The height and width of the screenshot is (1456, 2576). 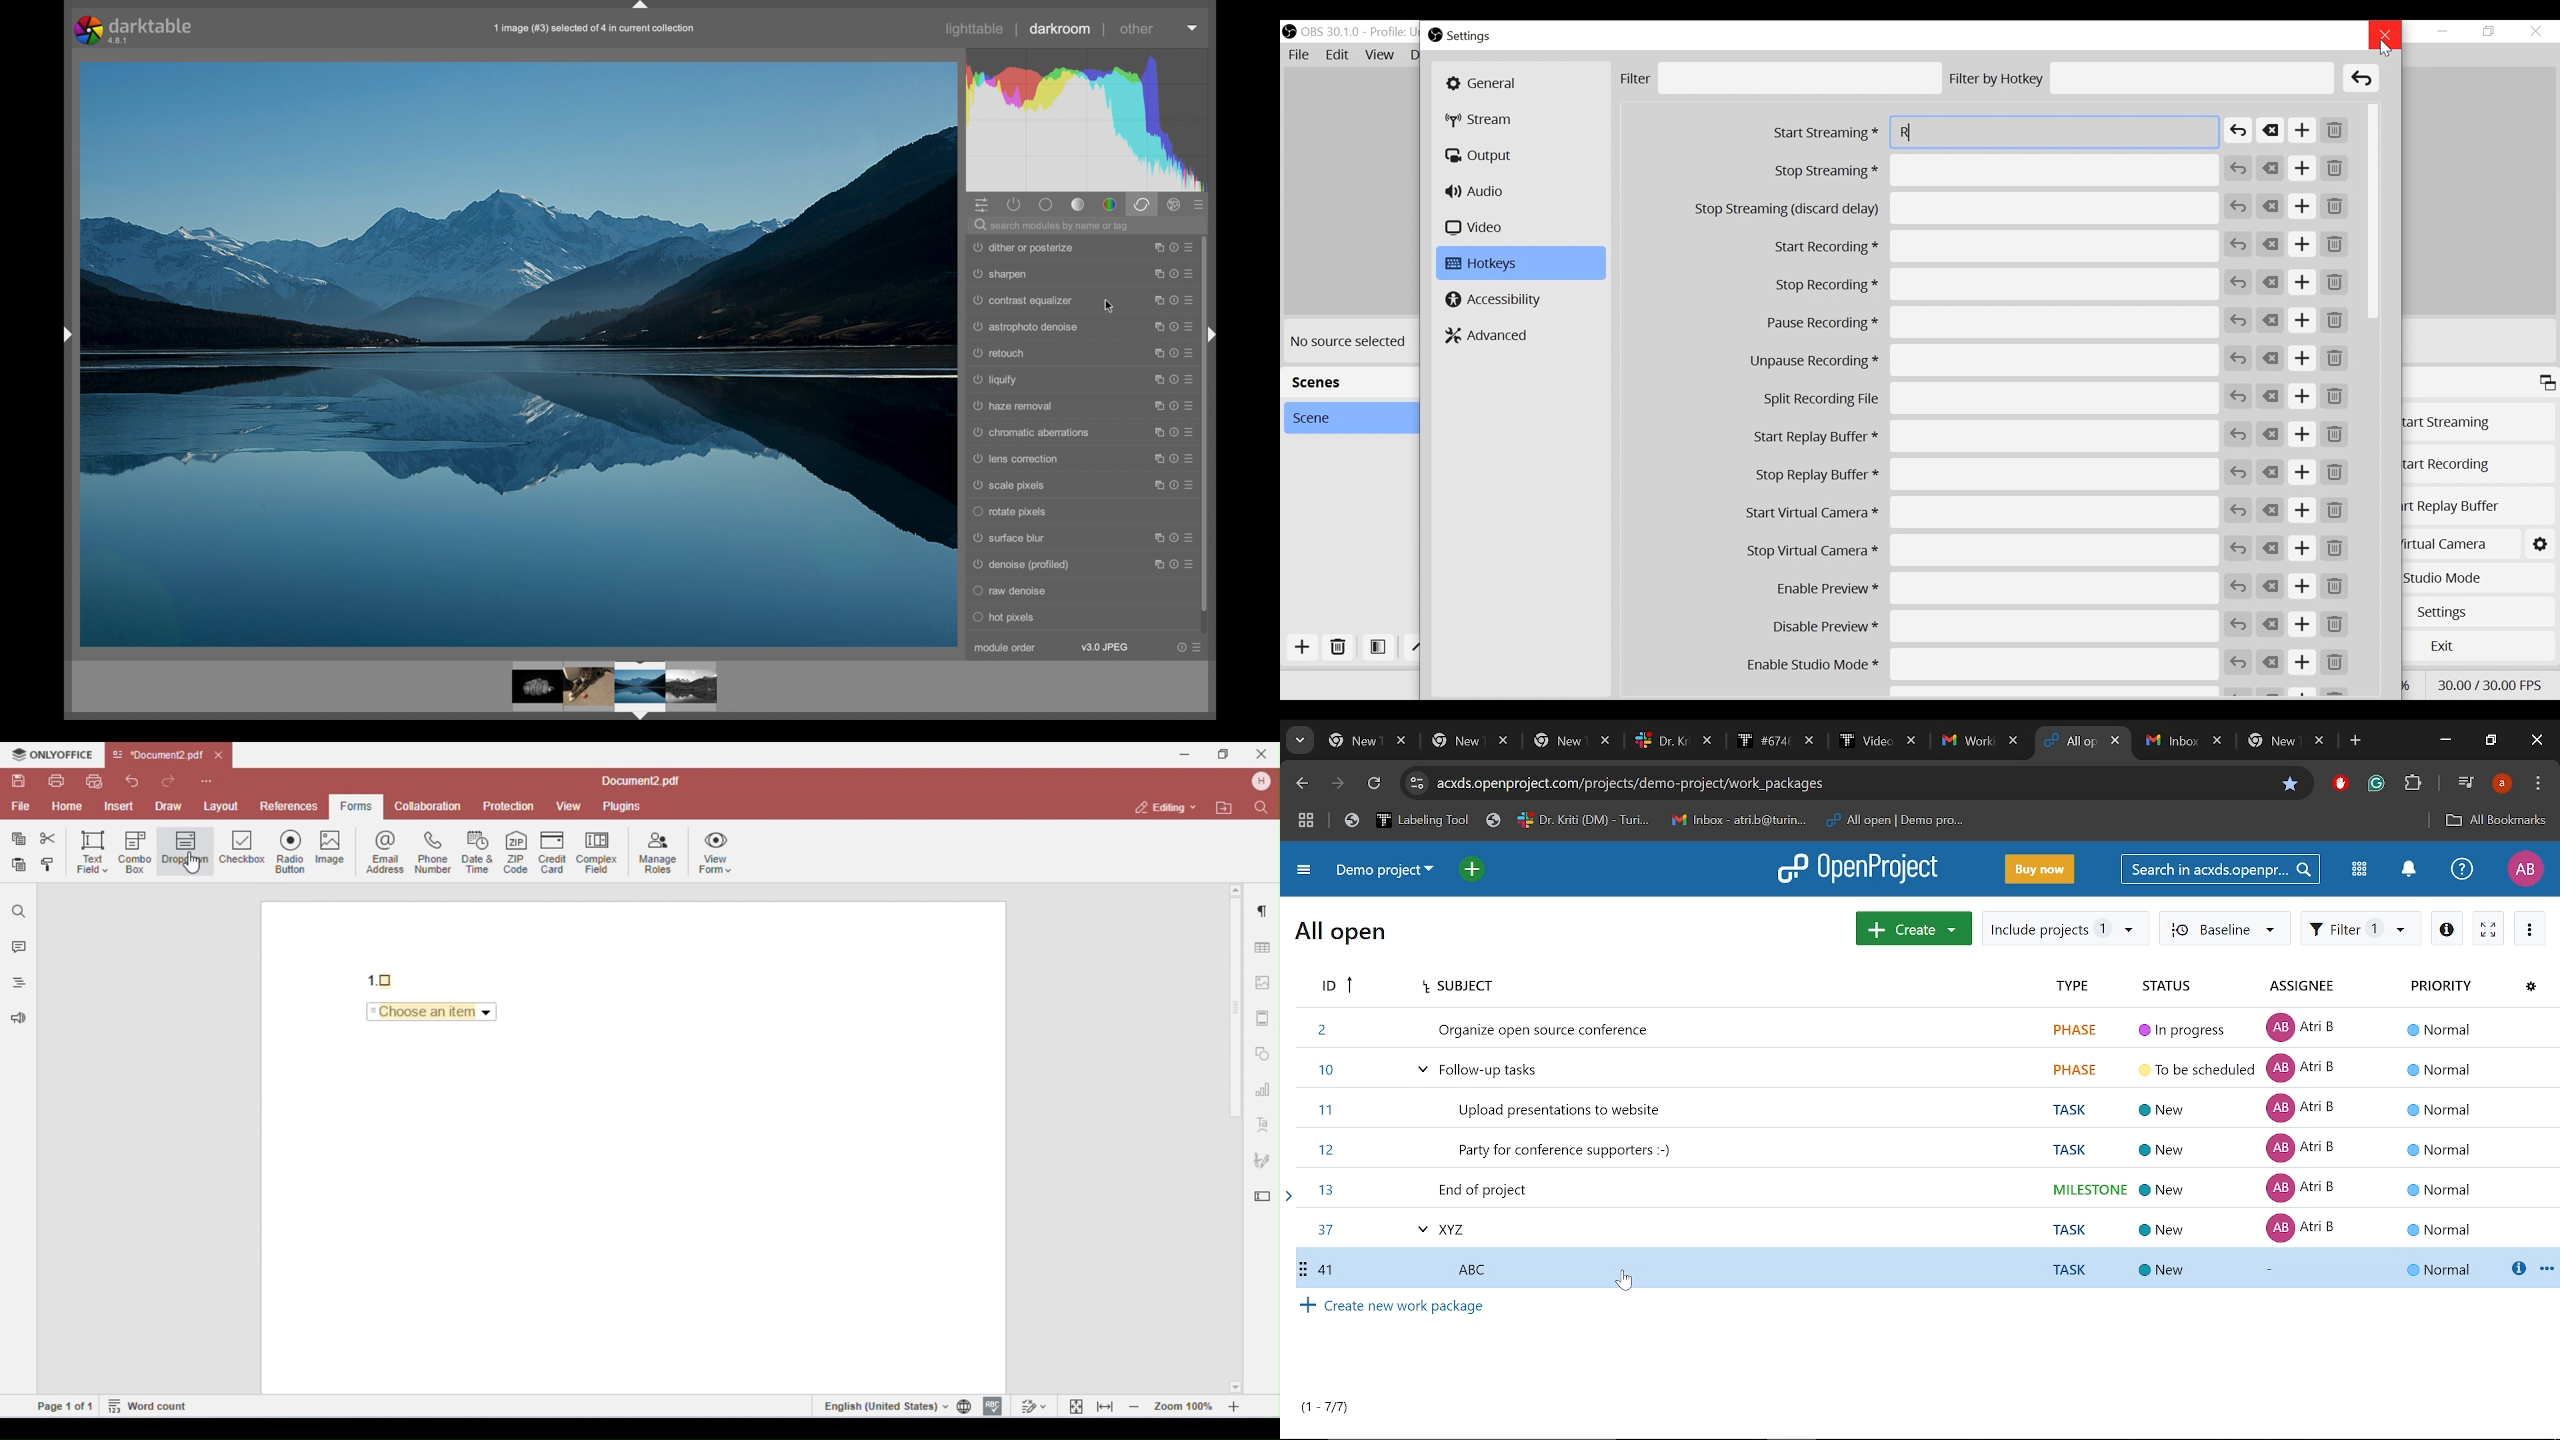 I want to click on Profile, so click(x=2501, y=785).